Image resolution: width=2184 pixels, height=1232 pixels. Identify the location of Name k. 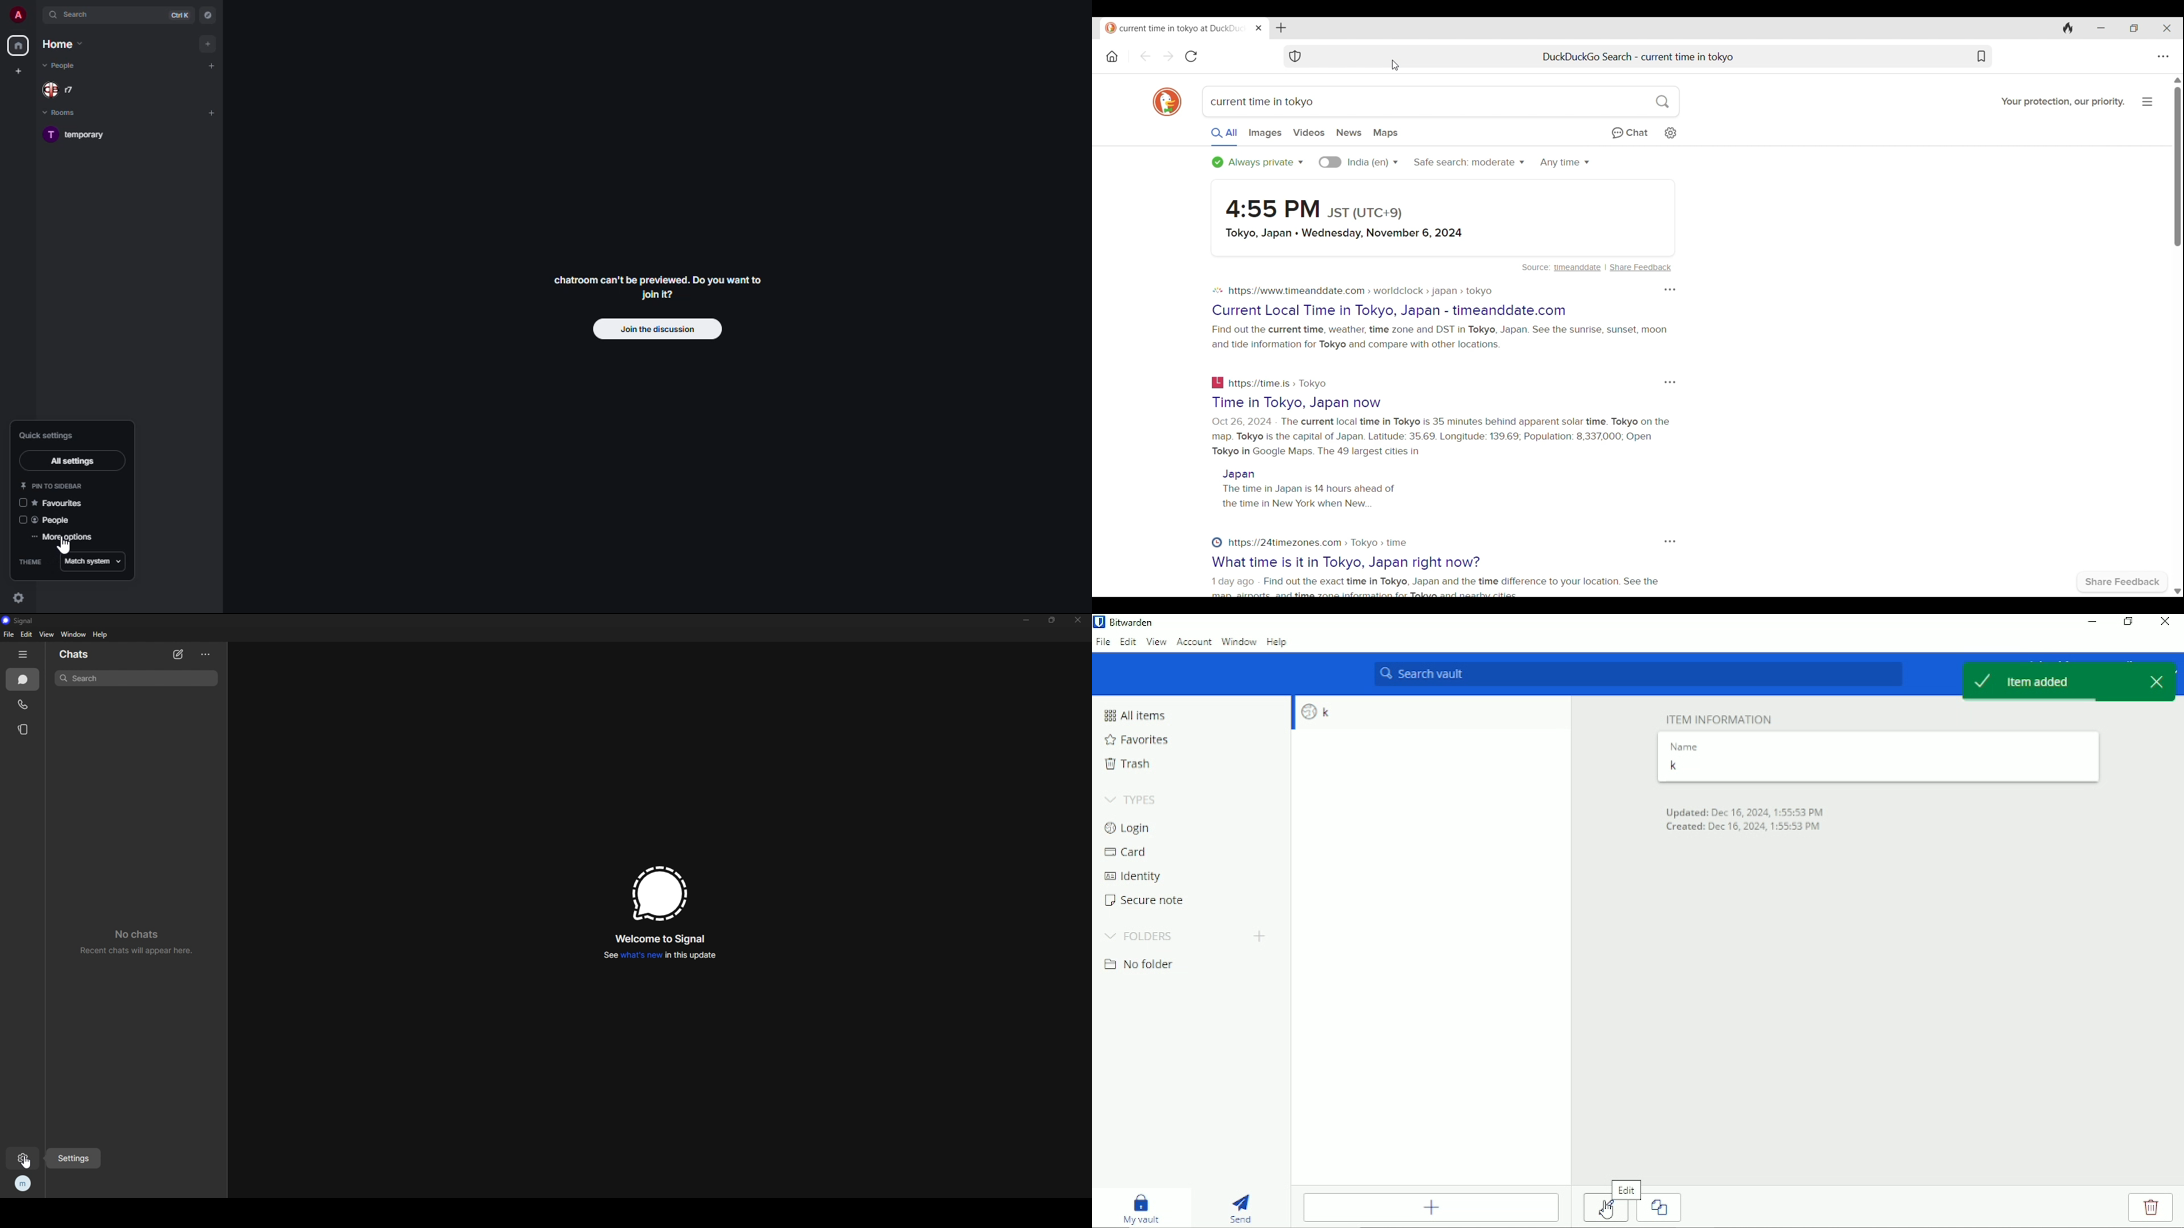
(1876, 758).